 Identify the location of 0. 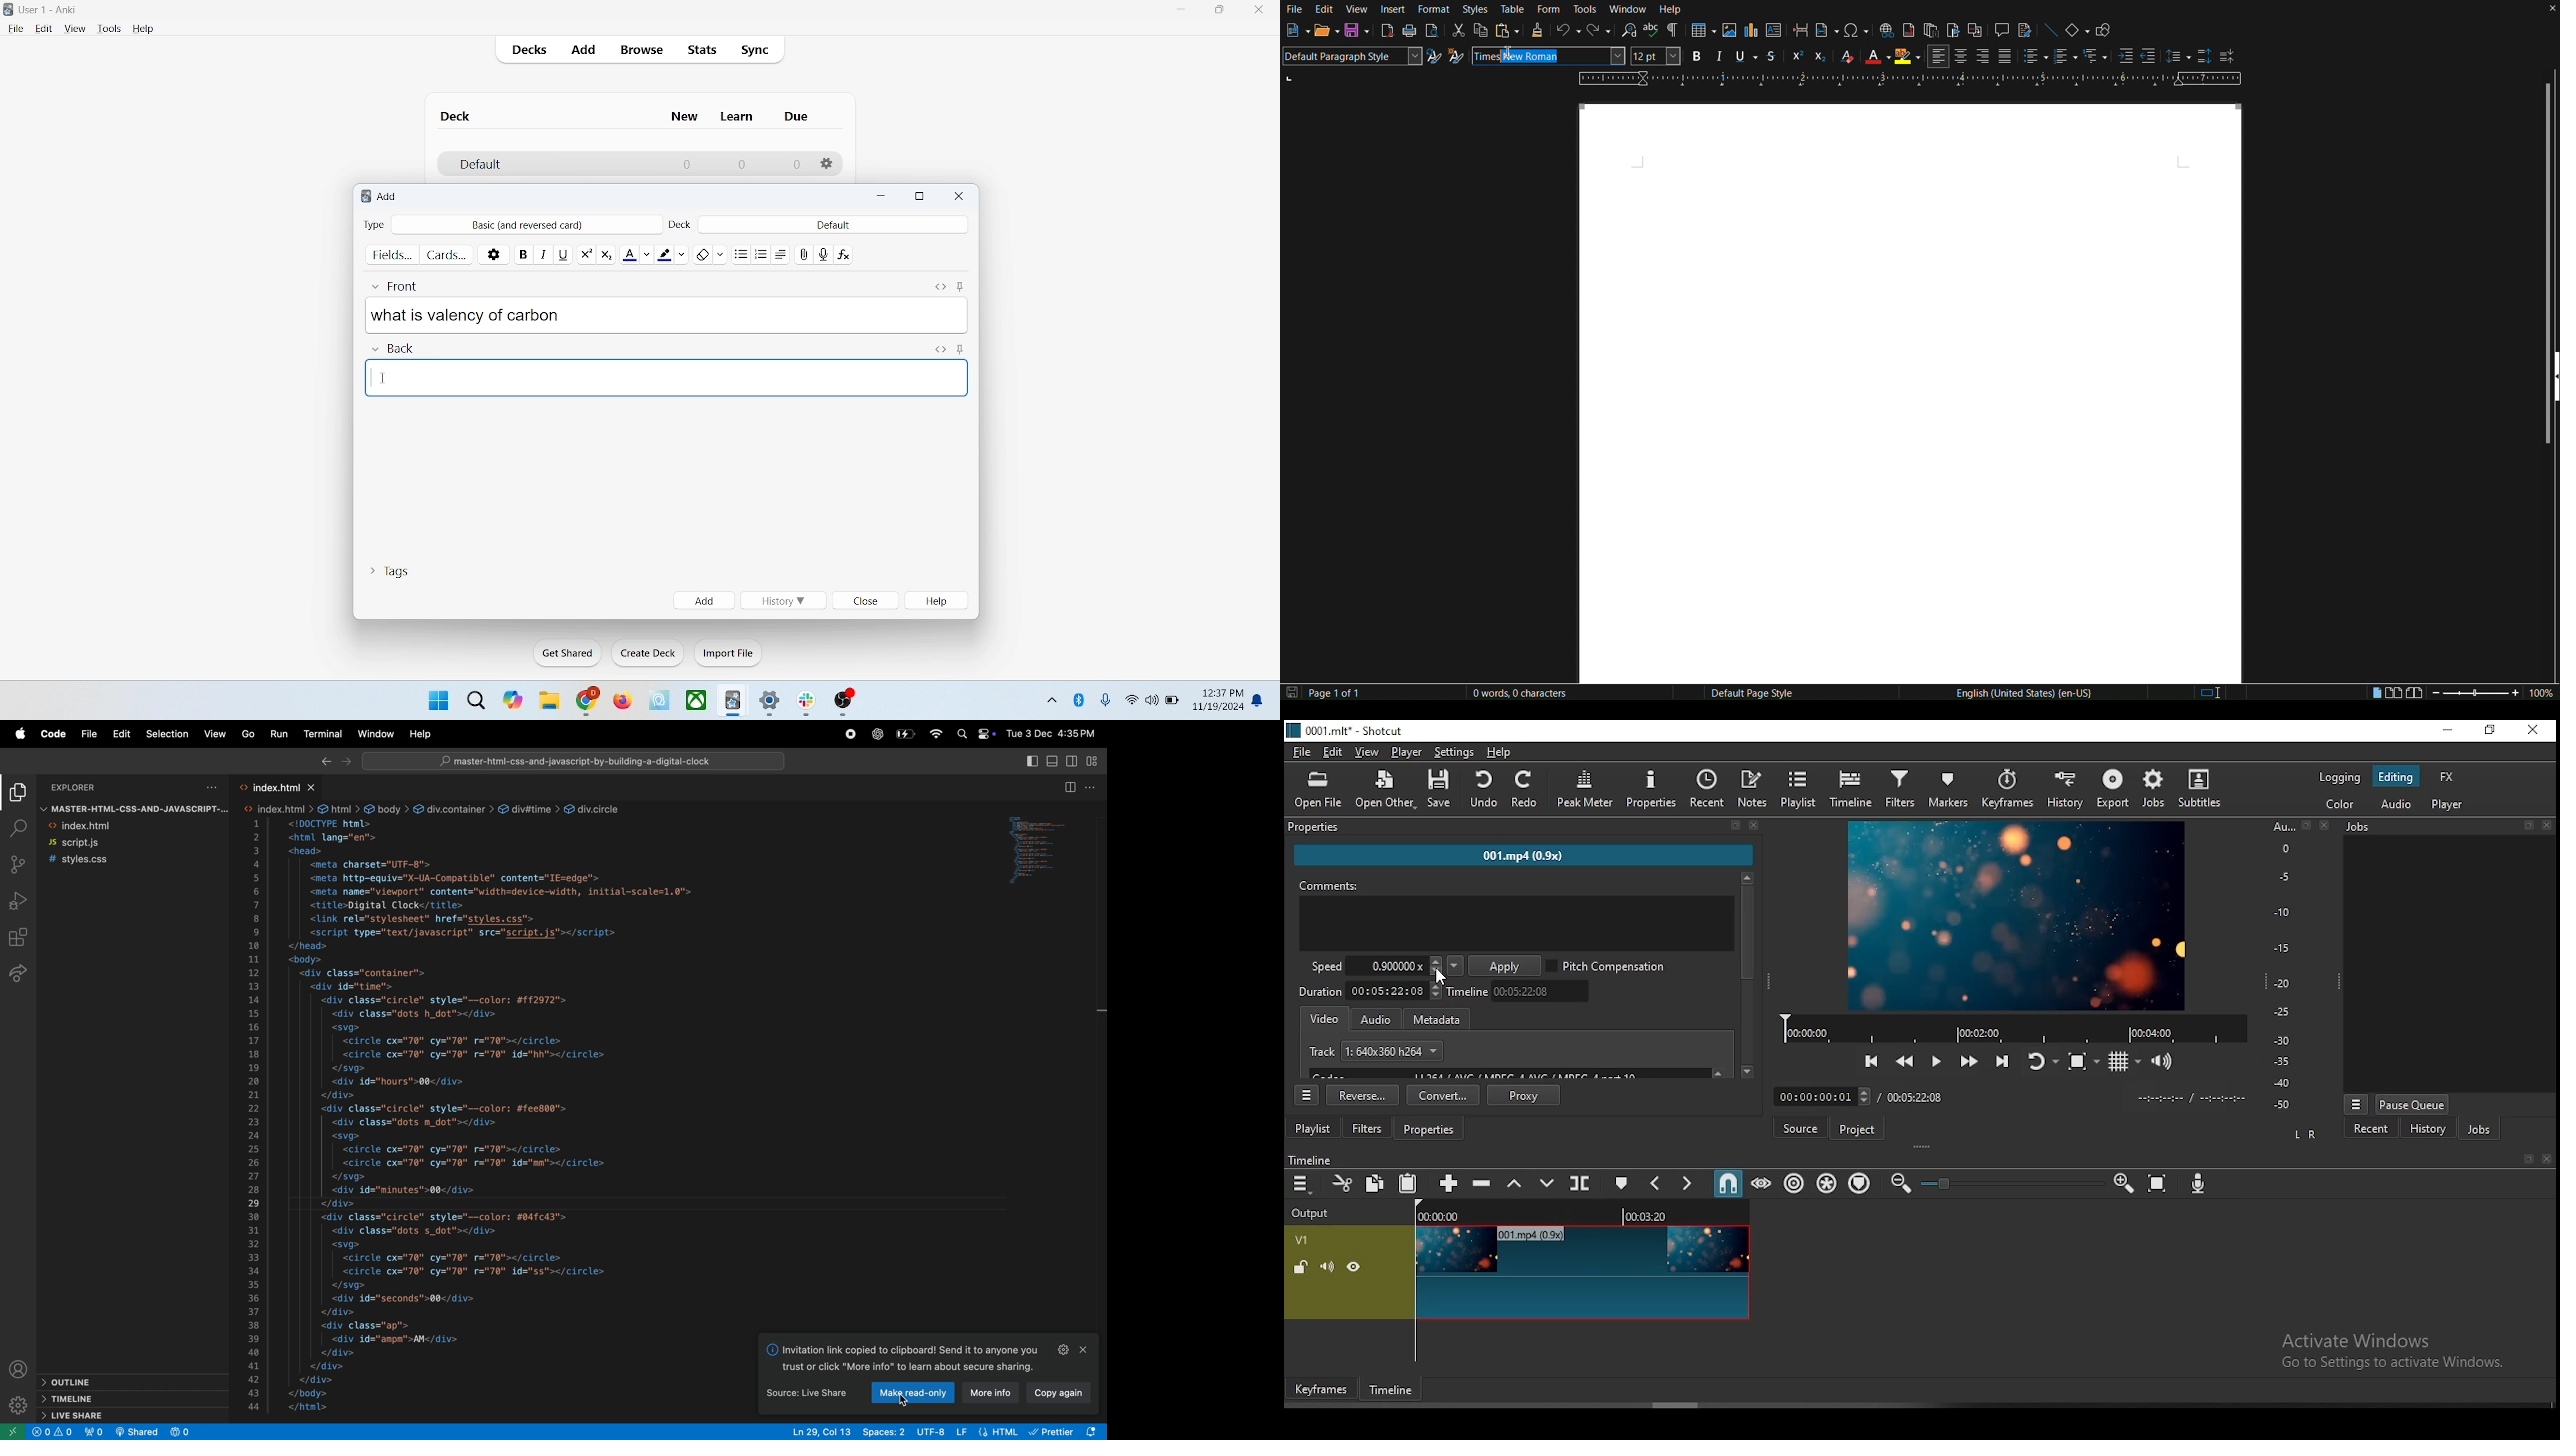
(796, 165).